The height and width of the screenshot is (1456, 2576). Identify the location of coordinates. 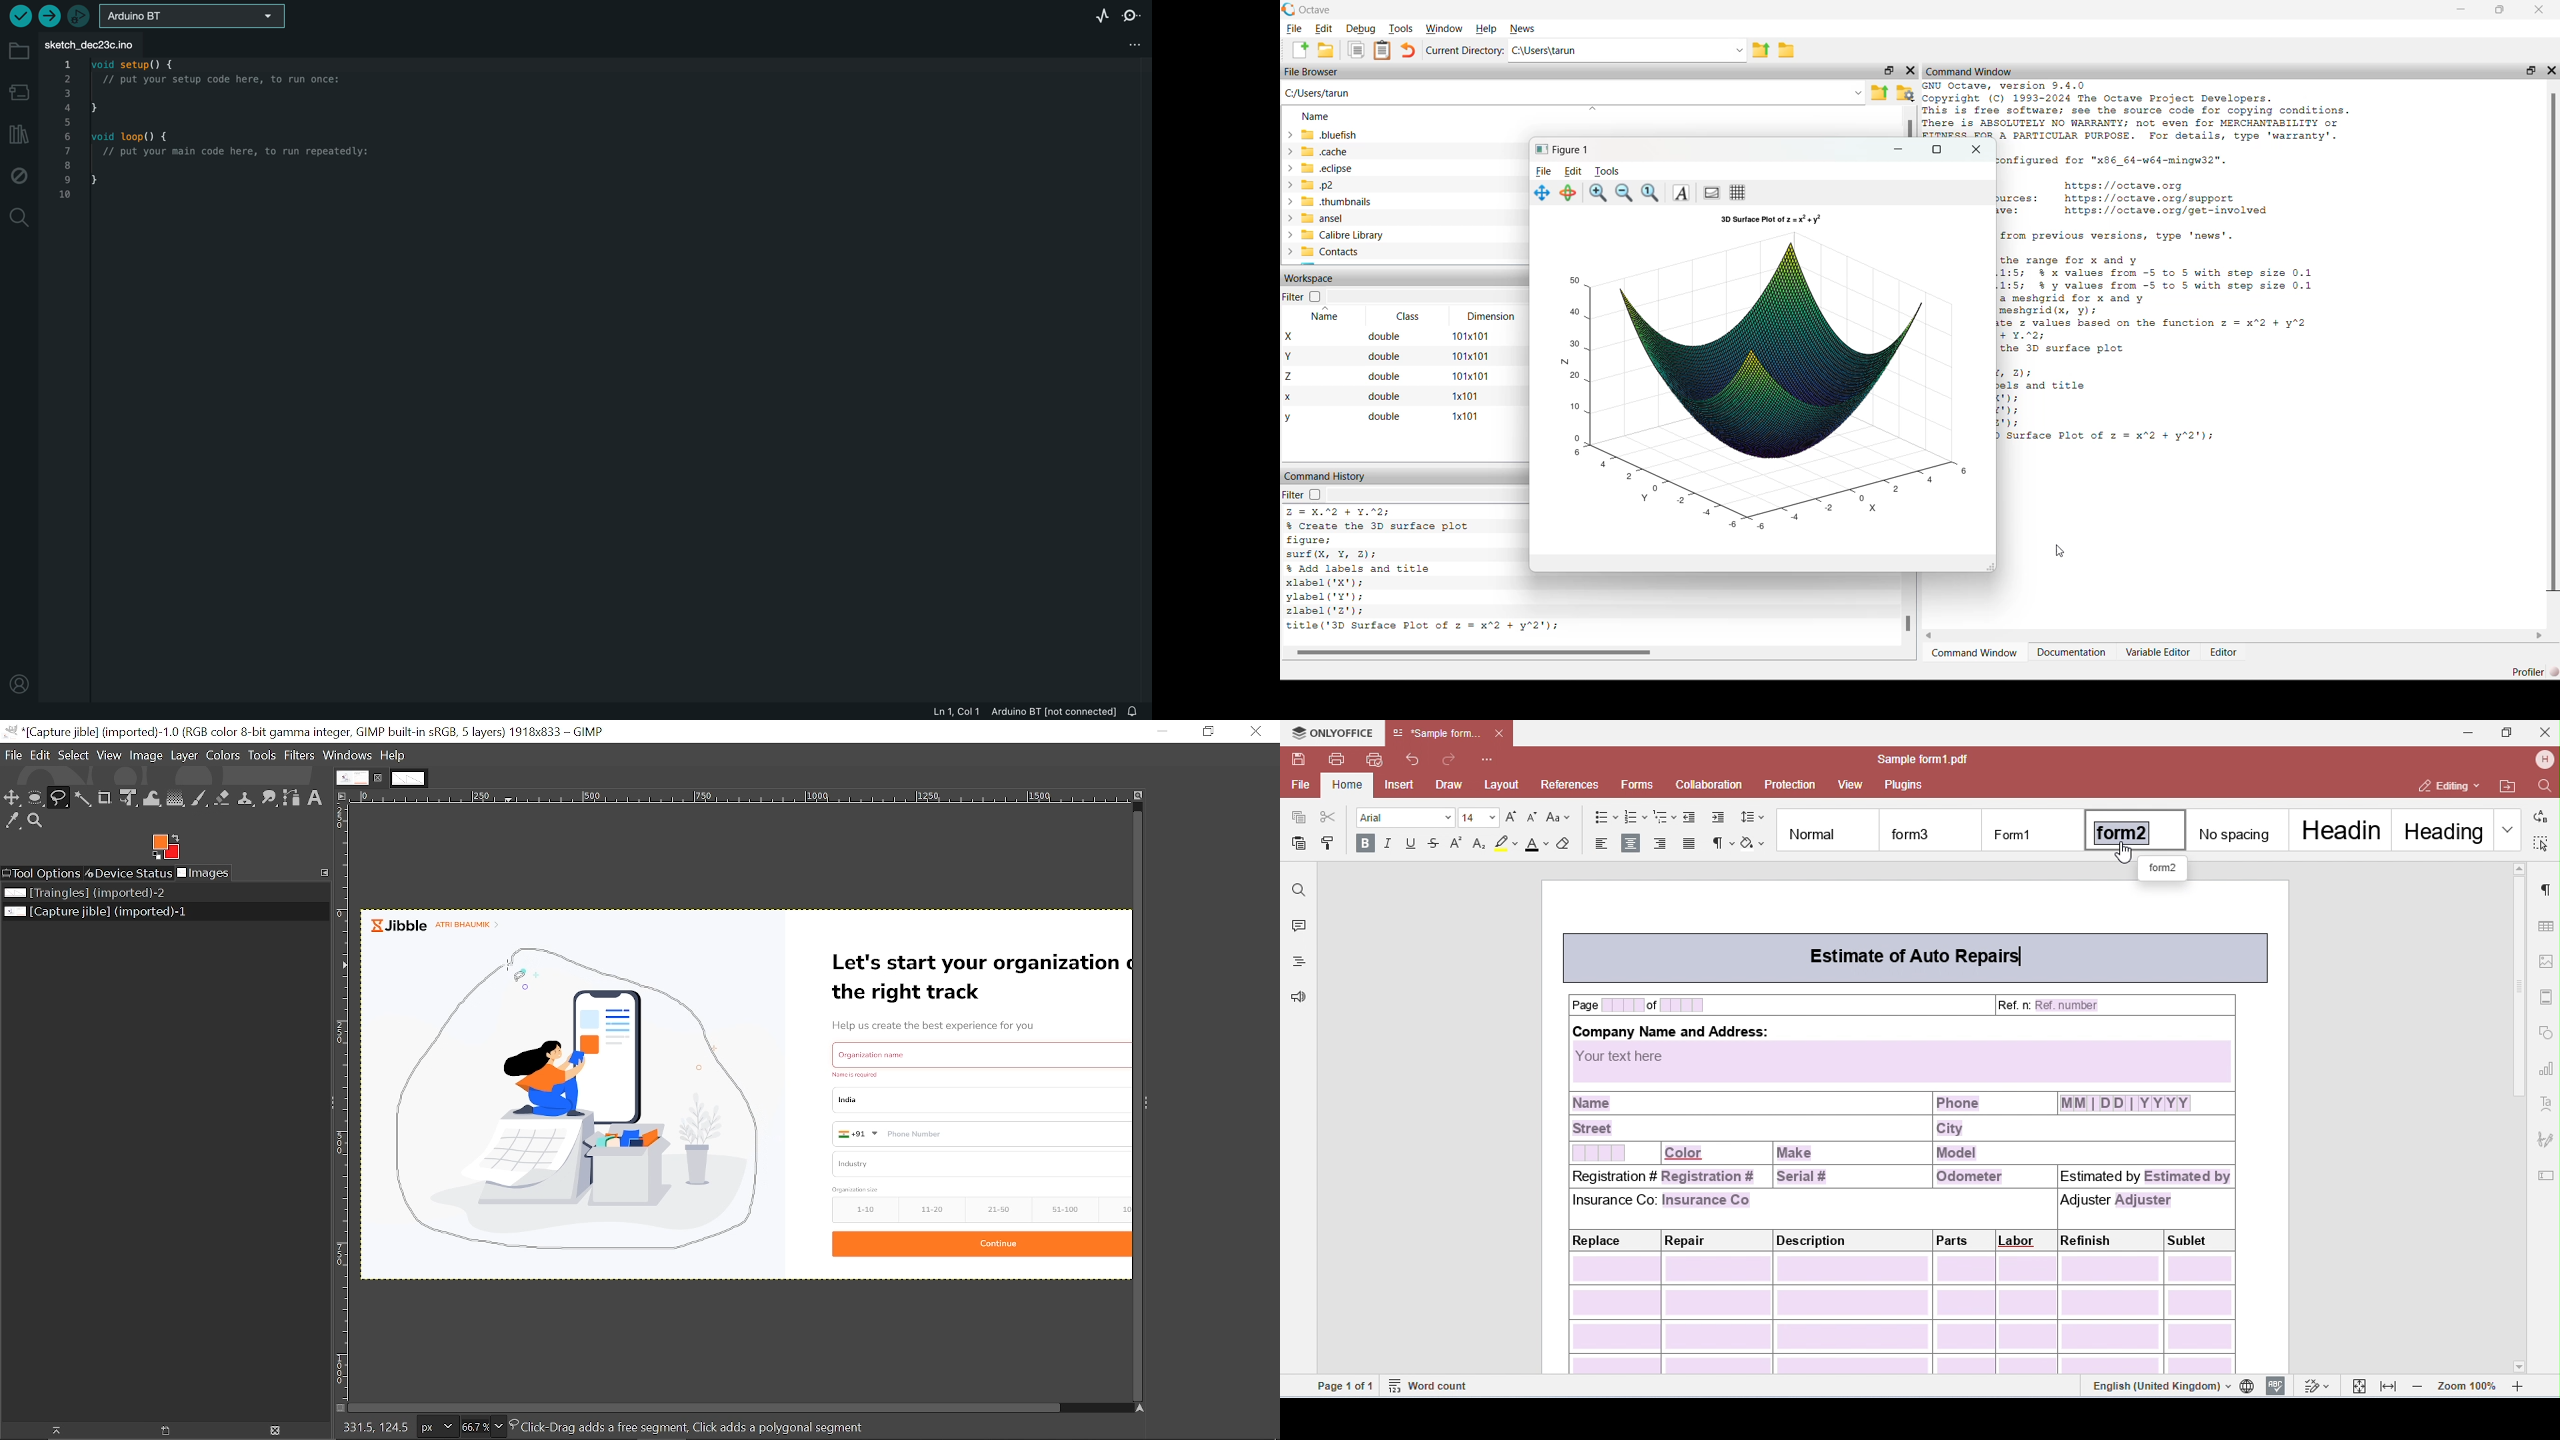
(372, 1428).